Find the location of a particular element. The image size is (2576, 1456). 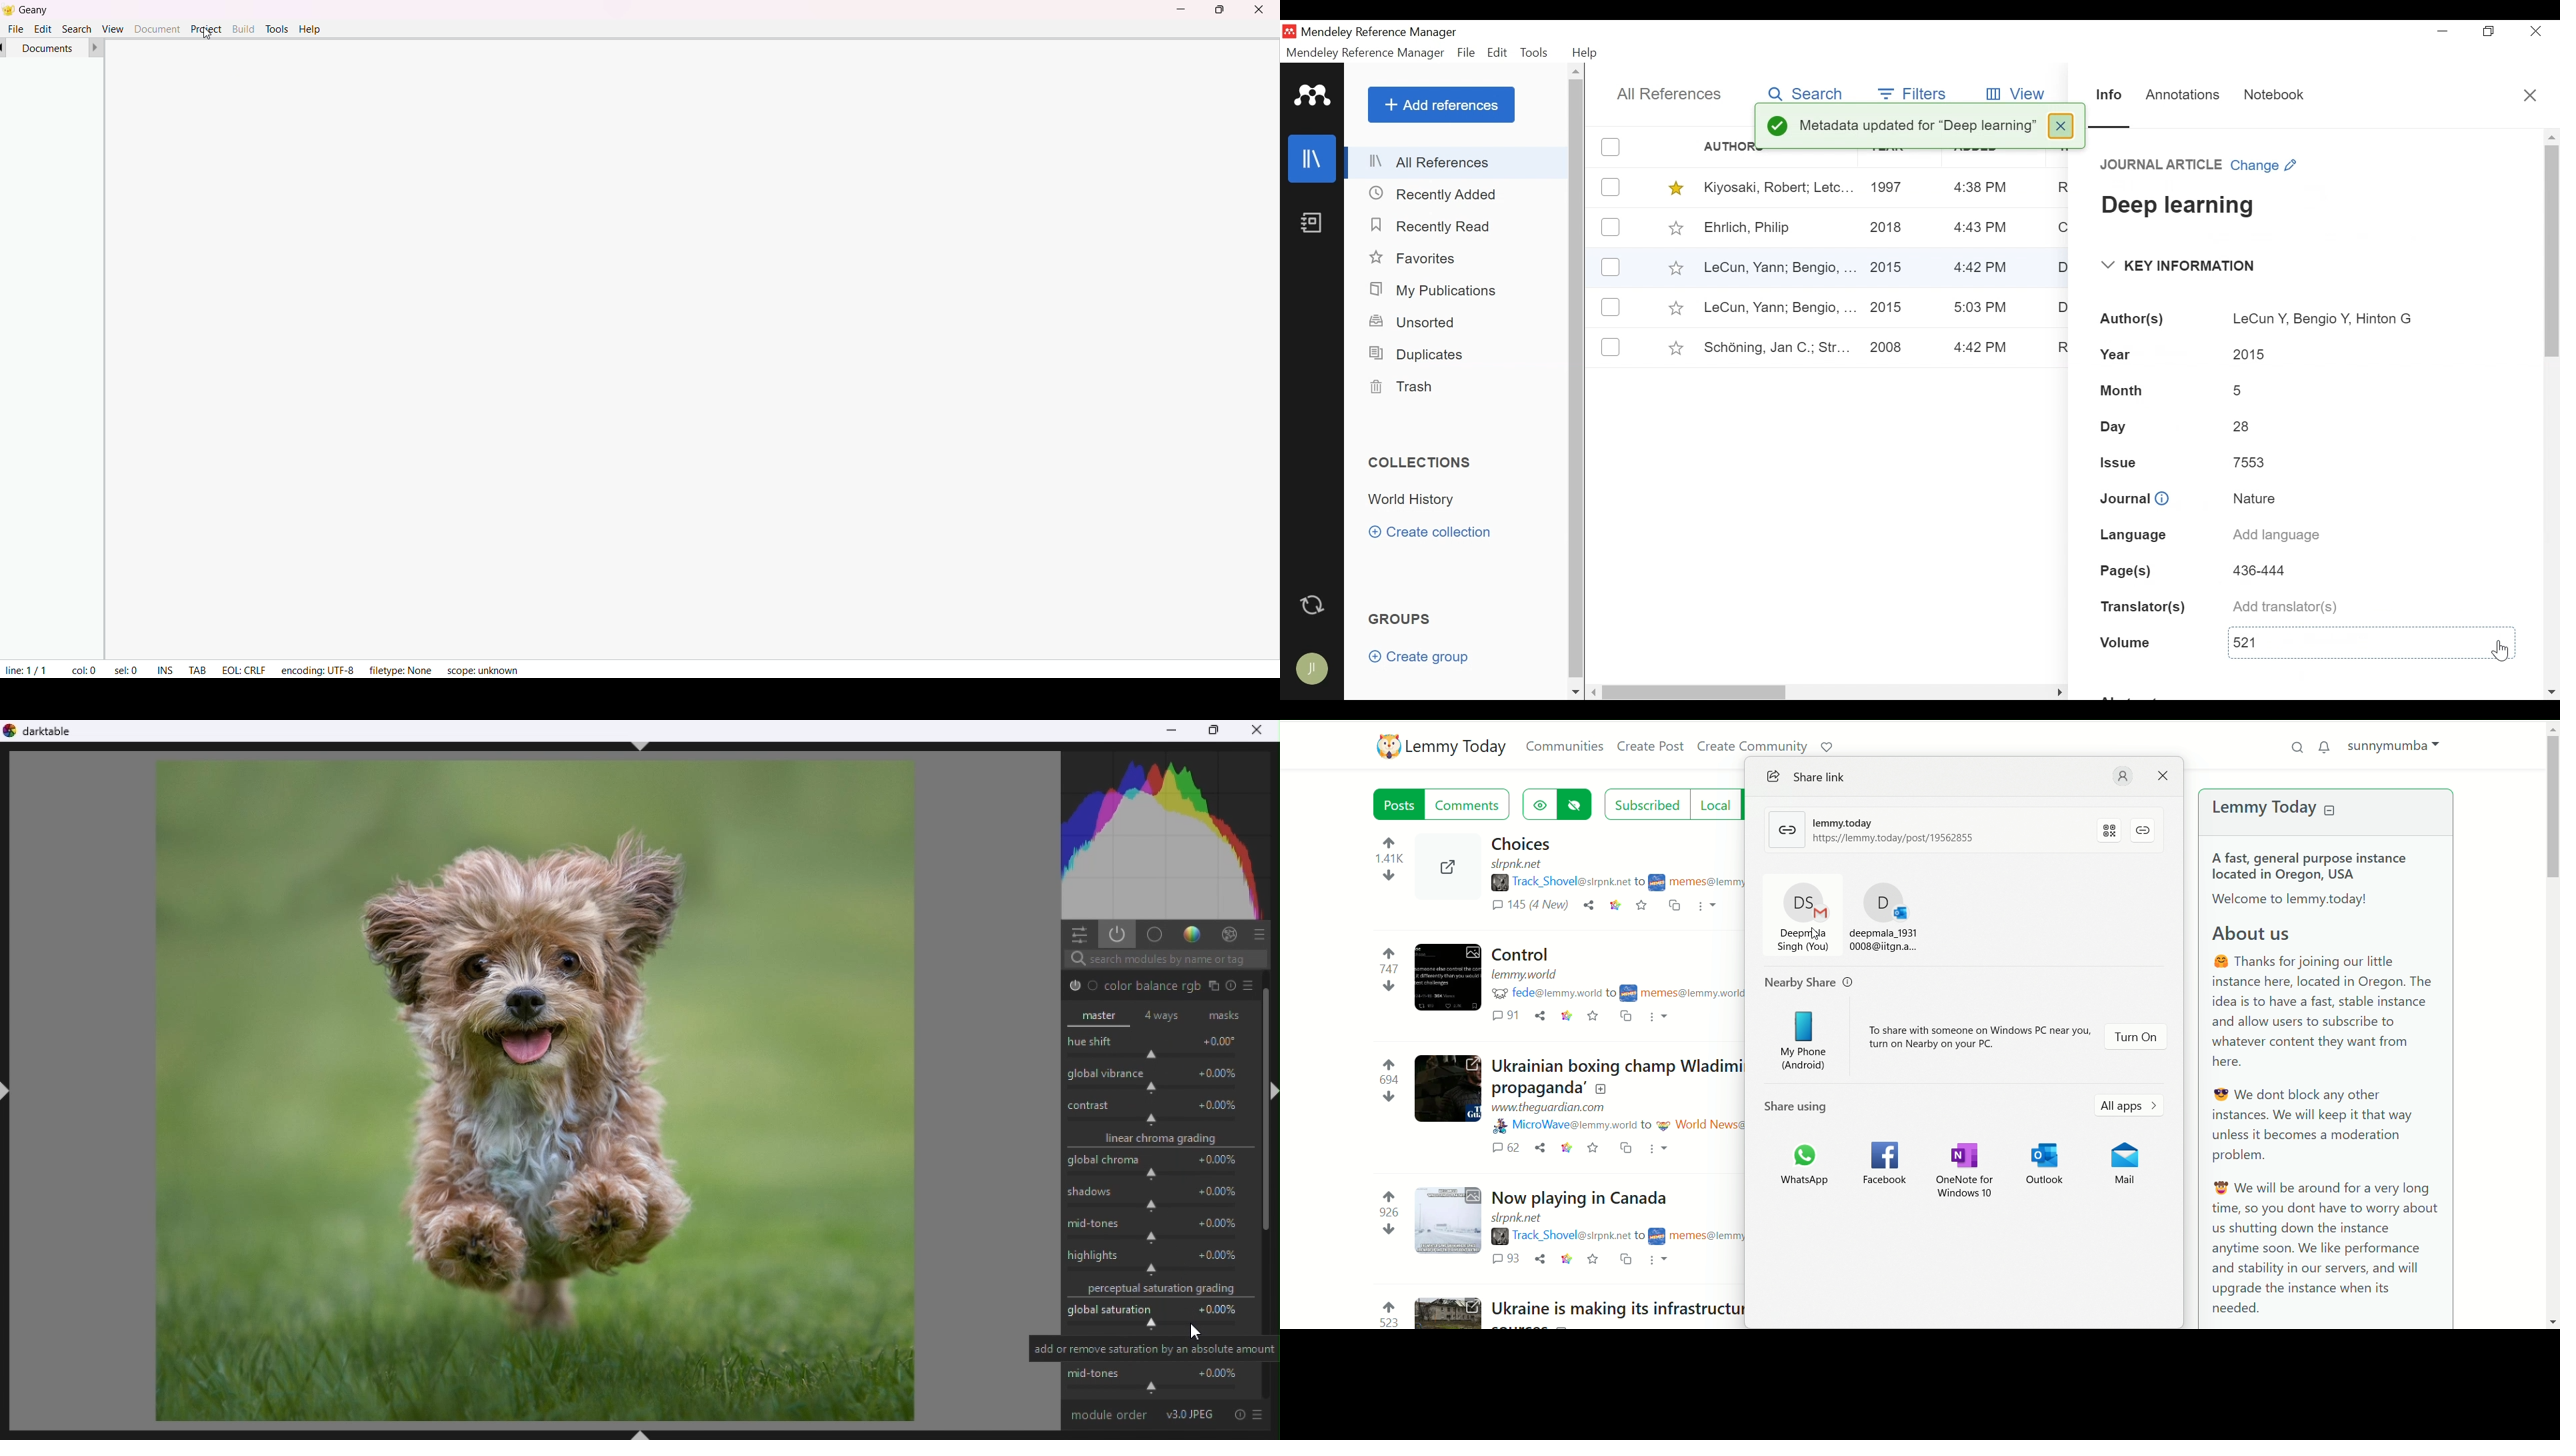

Close close is located at coordinates (1260, 730).